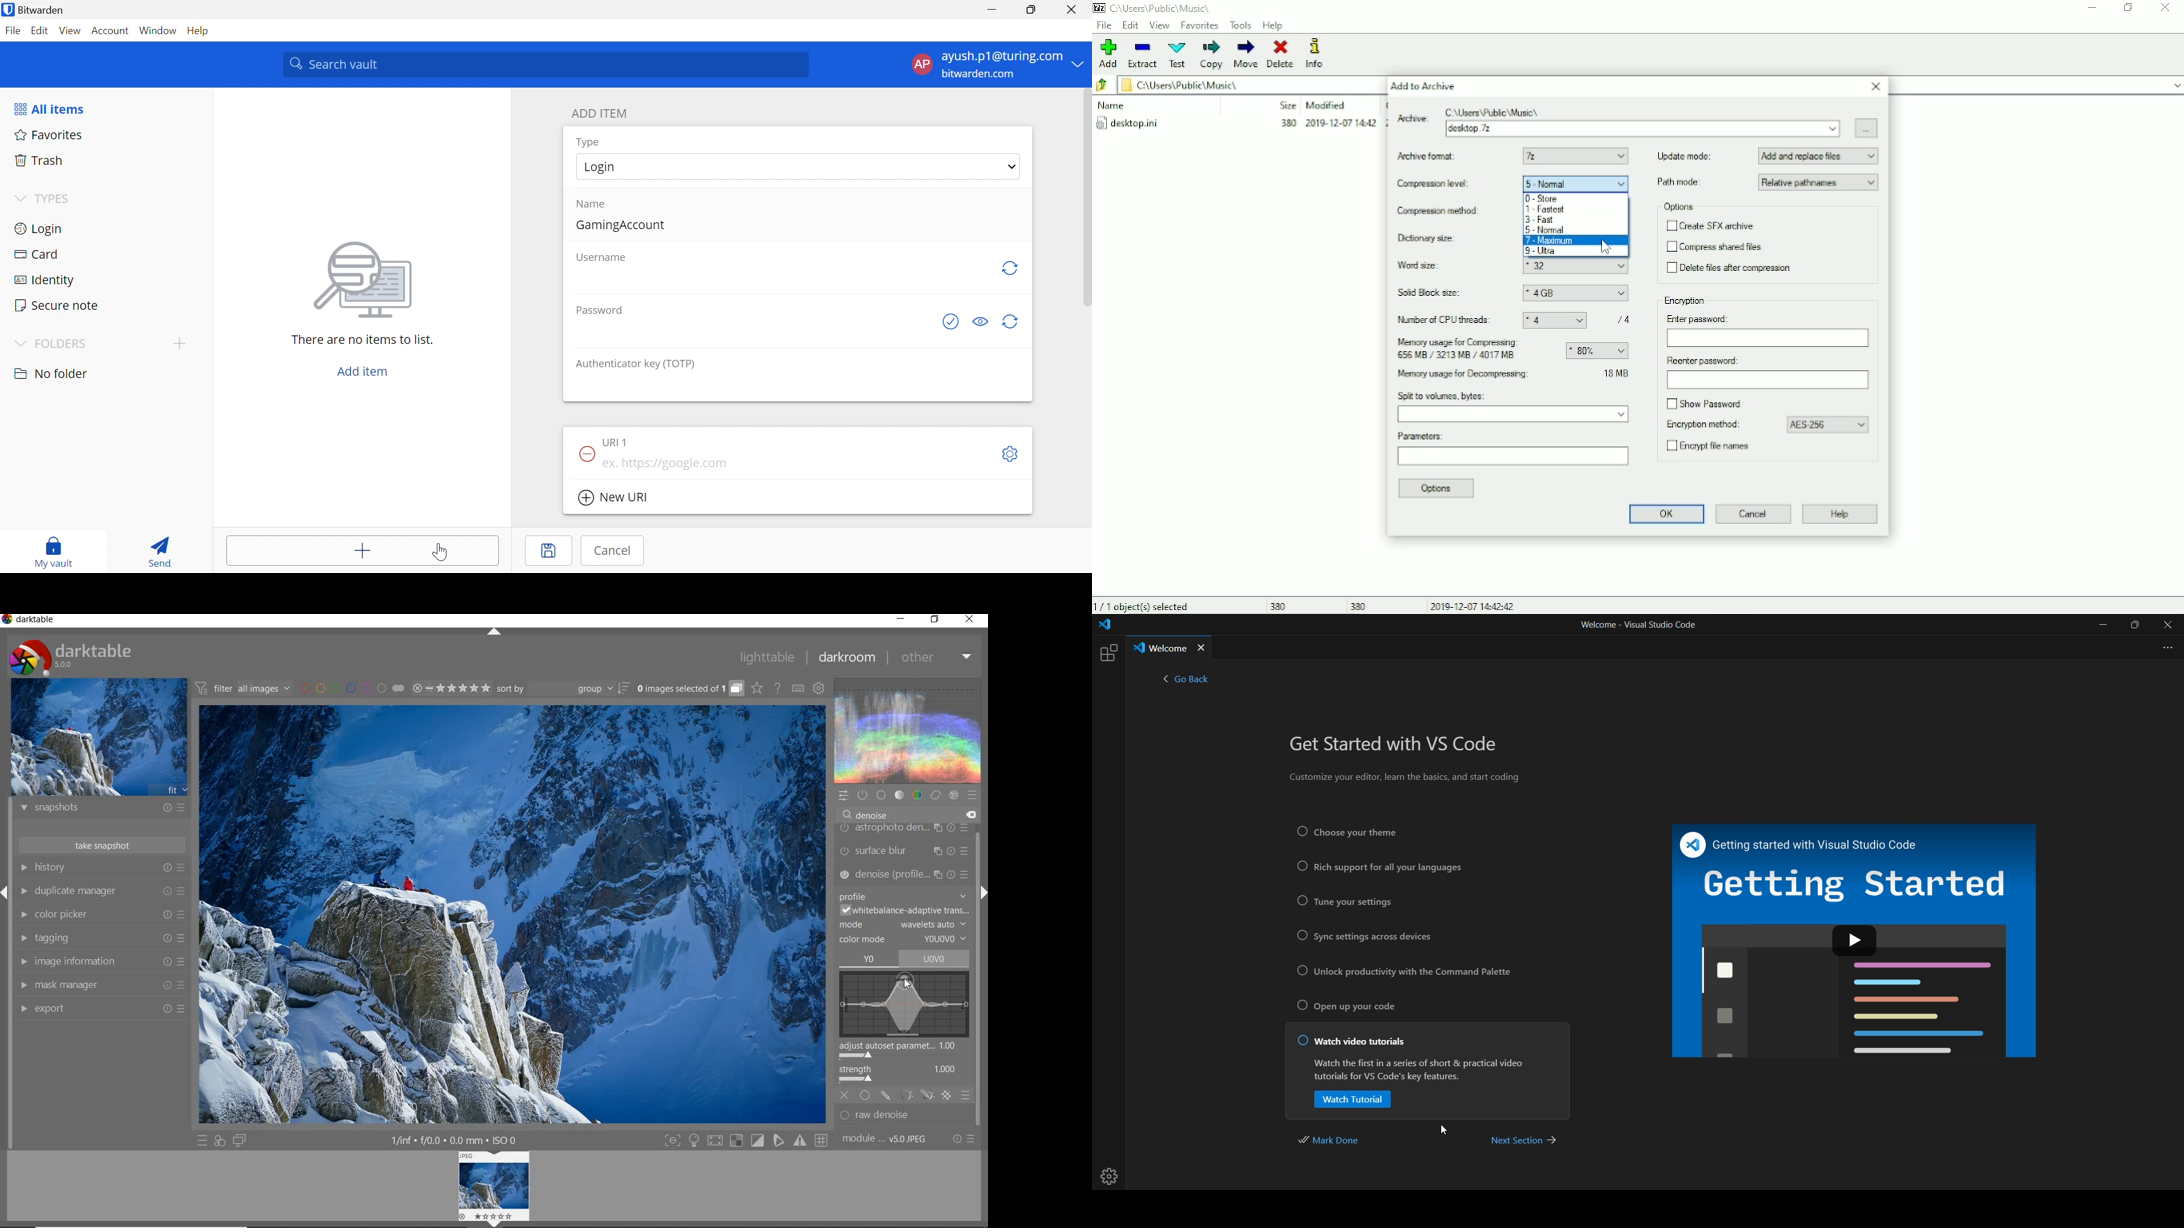 The height and width of the screenshot is (1232, 2184). I want to click on RAW DENOISE, so click(894, 1116).